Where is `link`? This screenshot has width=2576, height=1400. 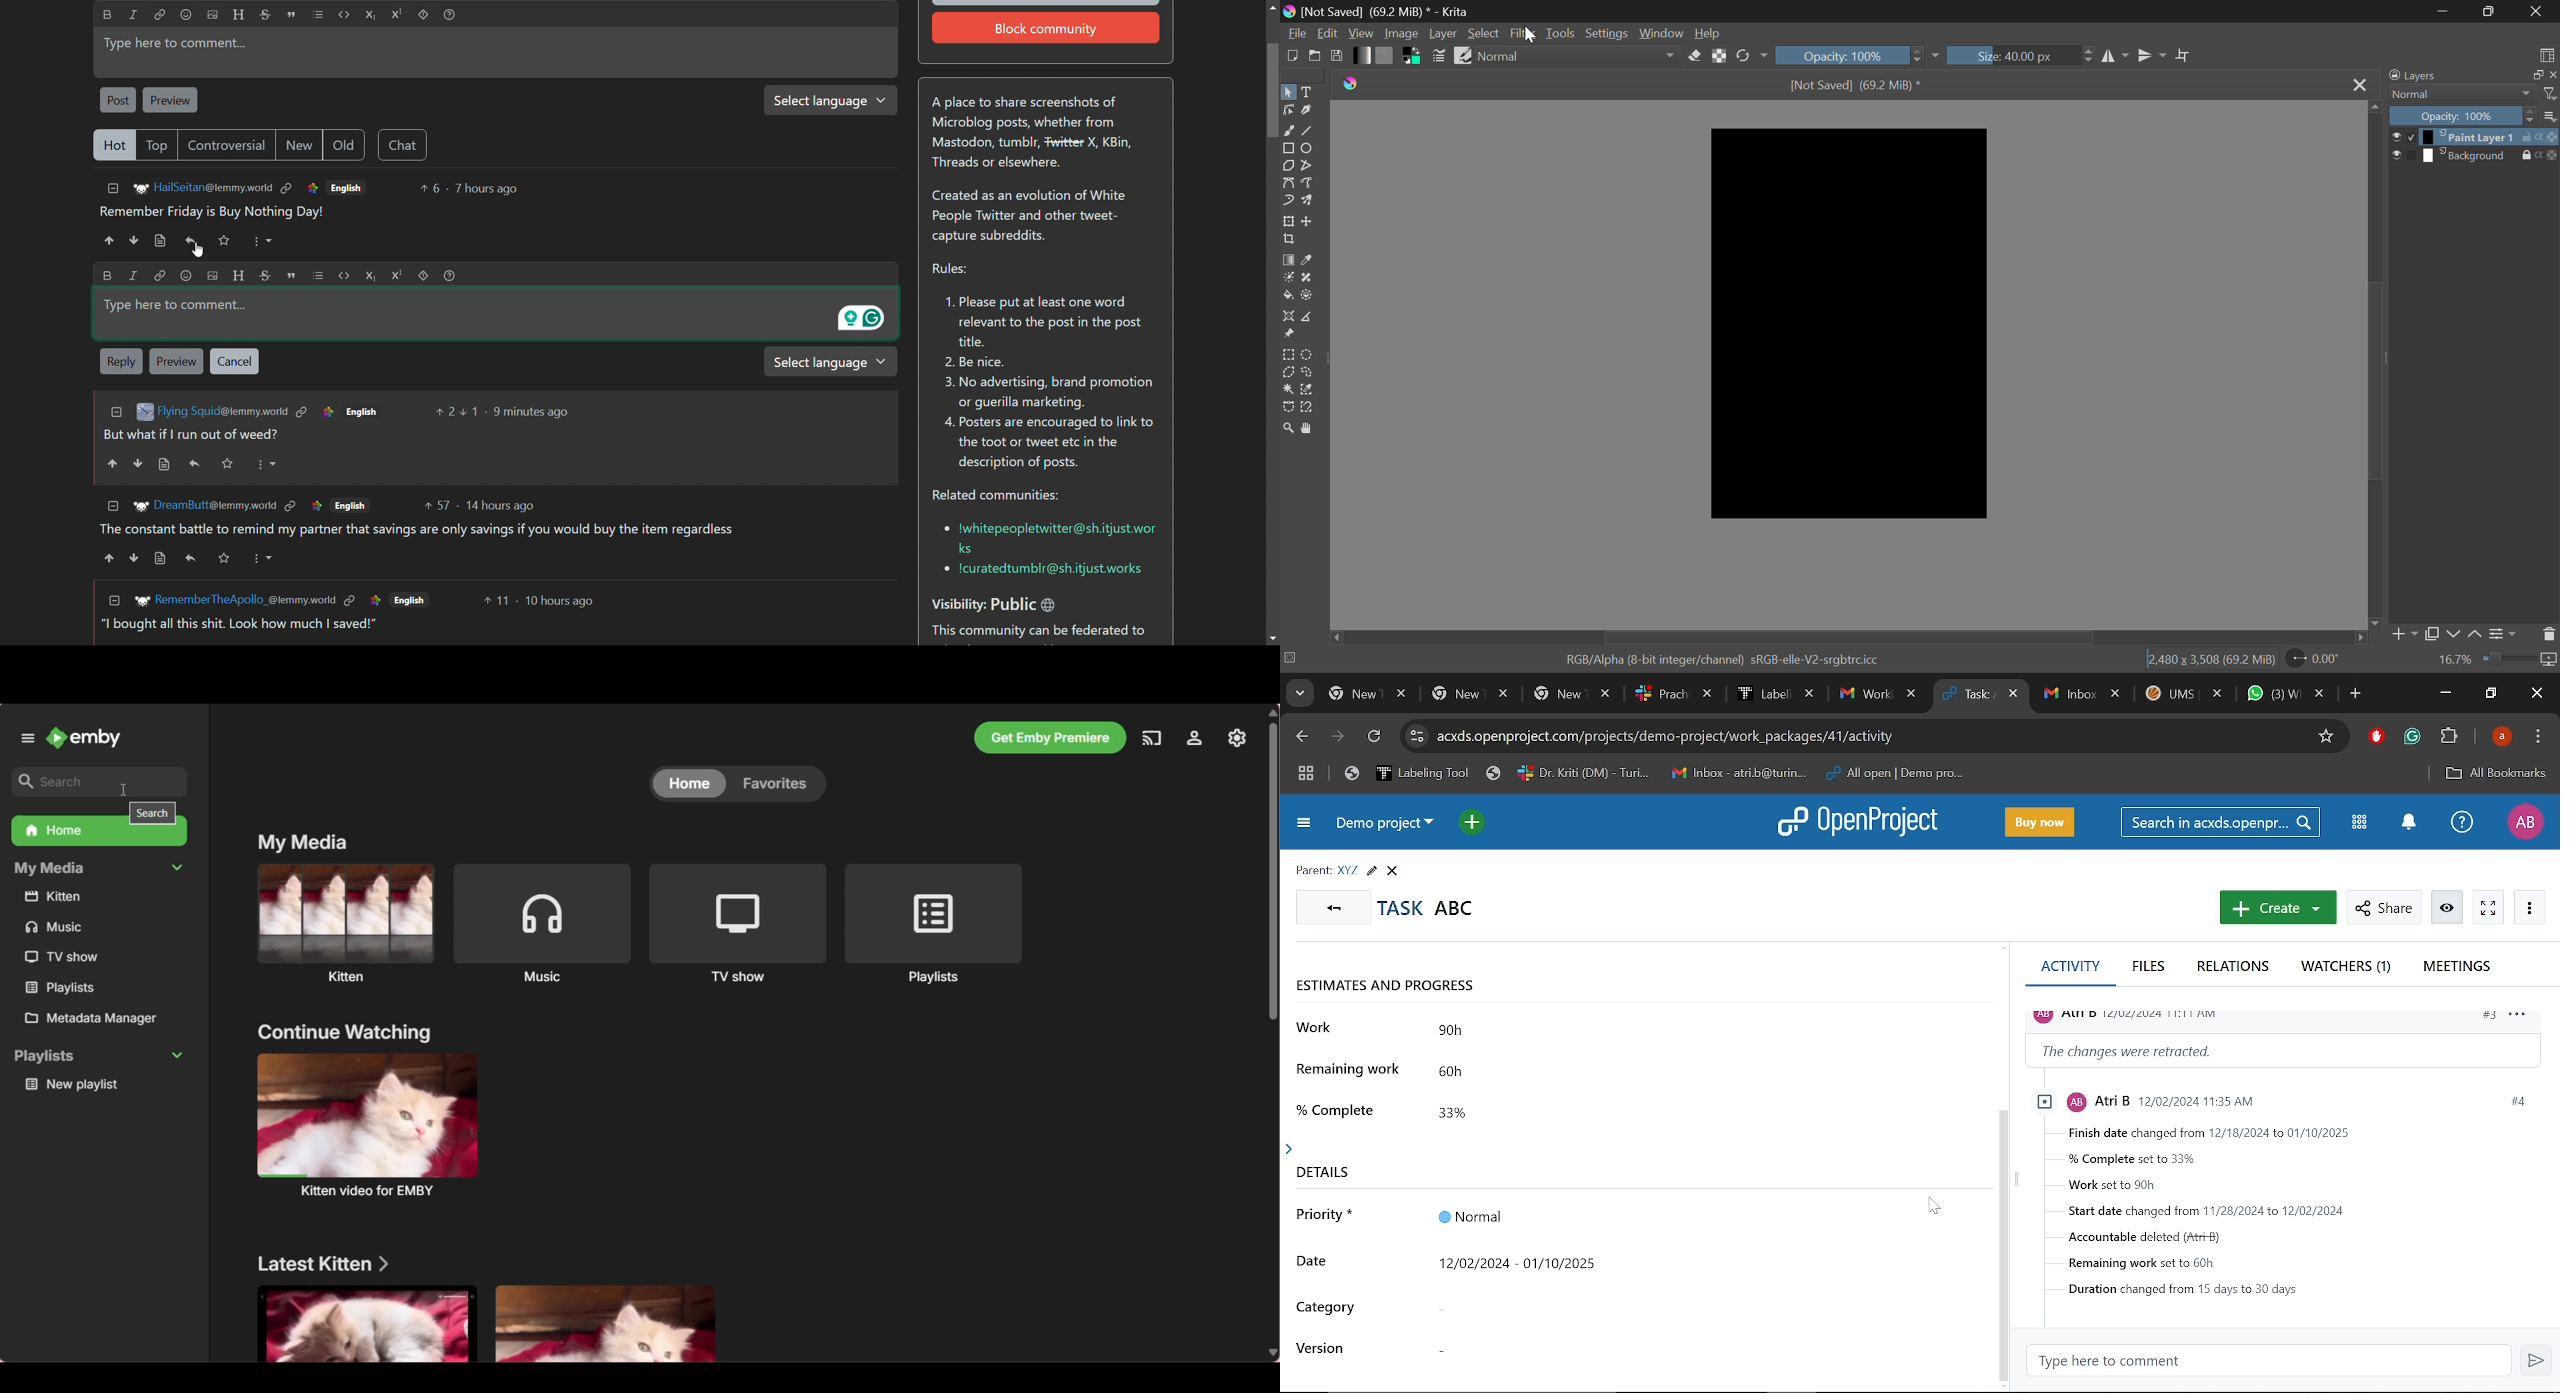
link is located at coordinates (312, 189).